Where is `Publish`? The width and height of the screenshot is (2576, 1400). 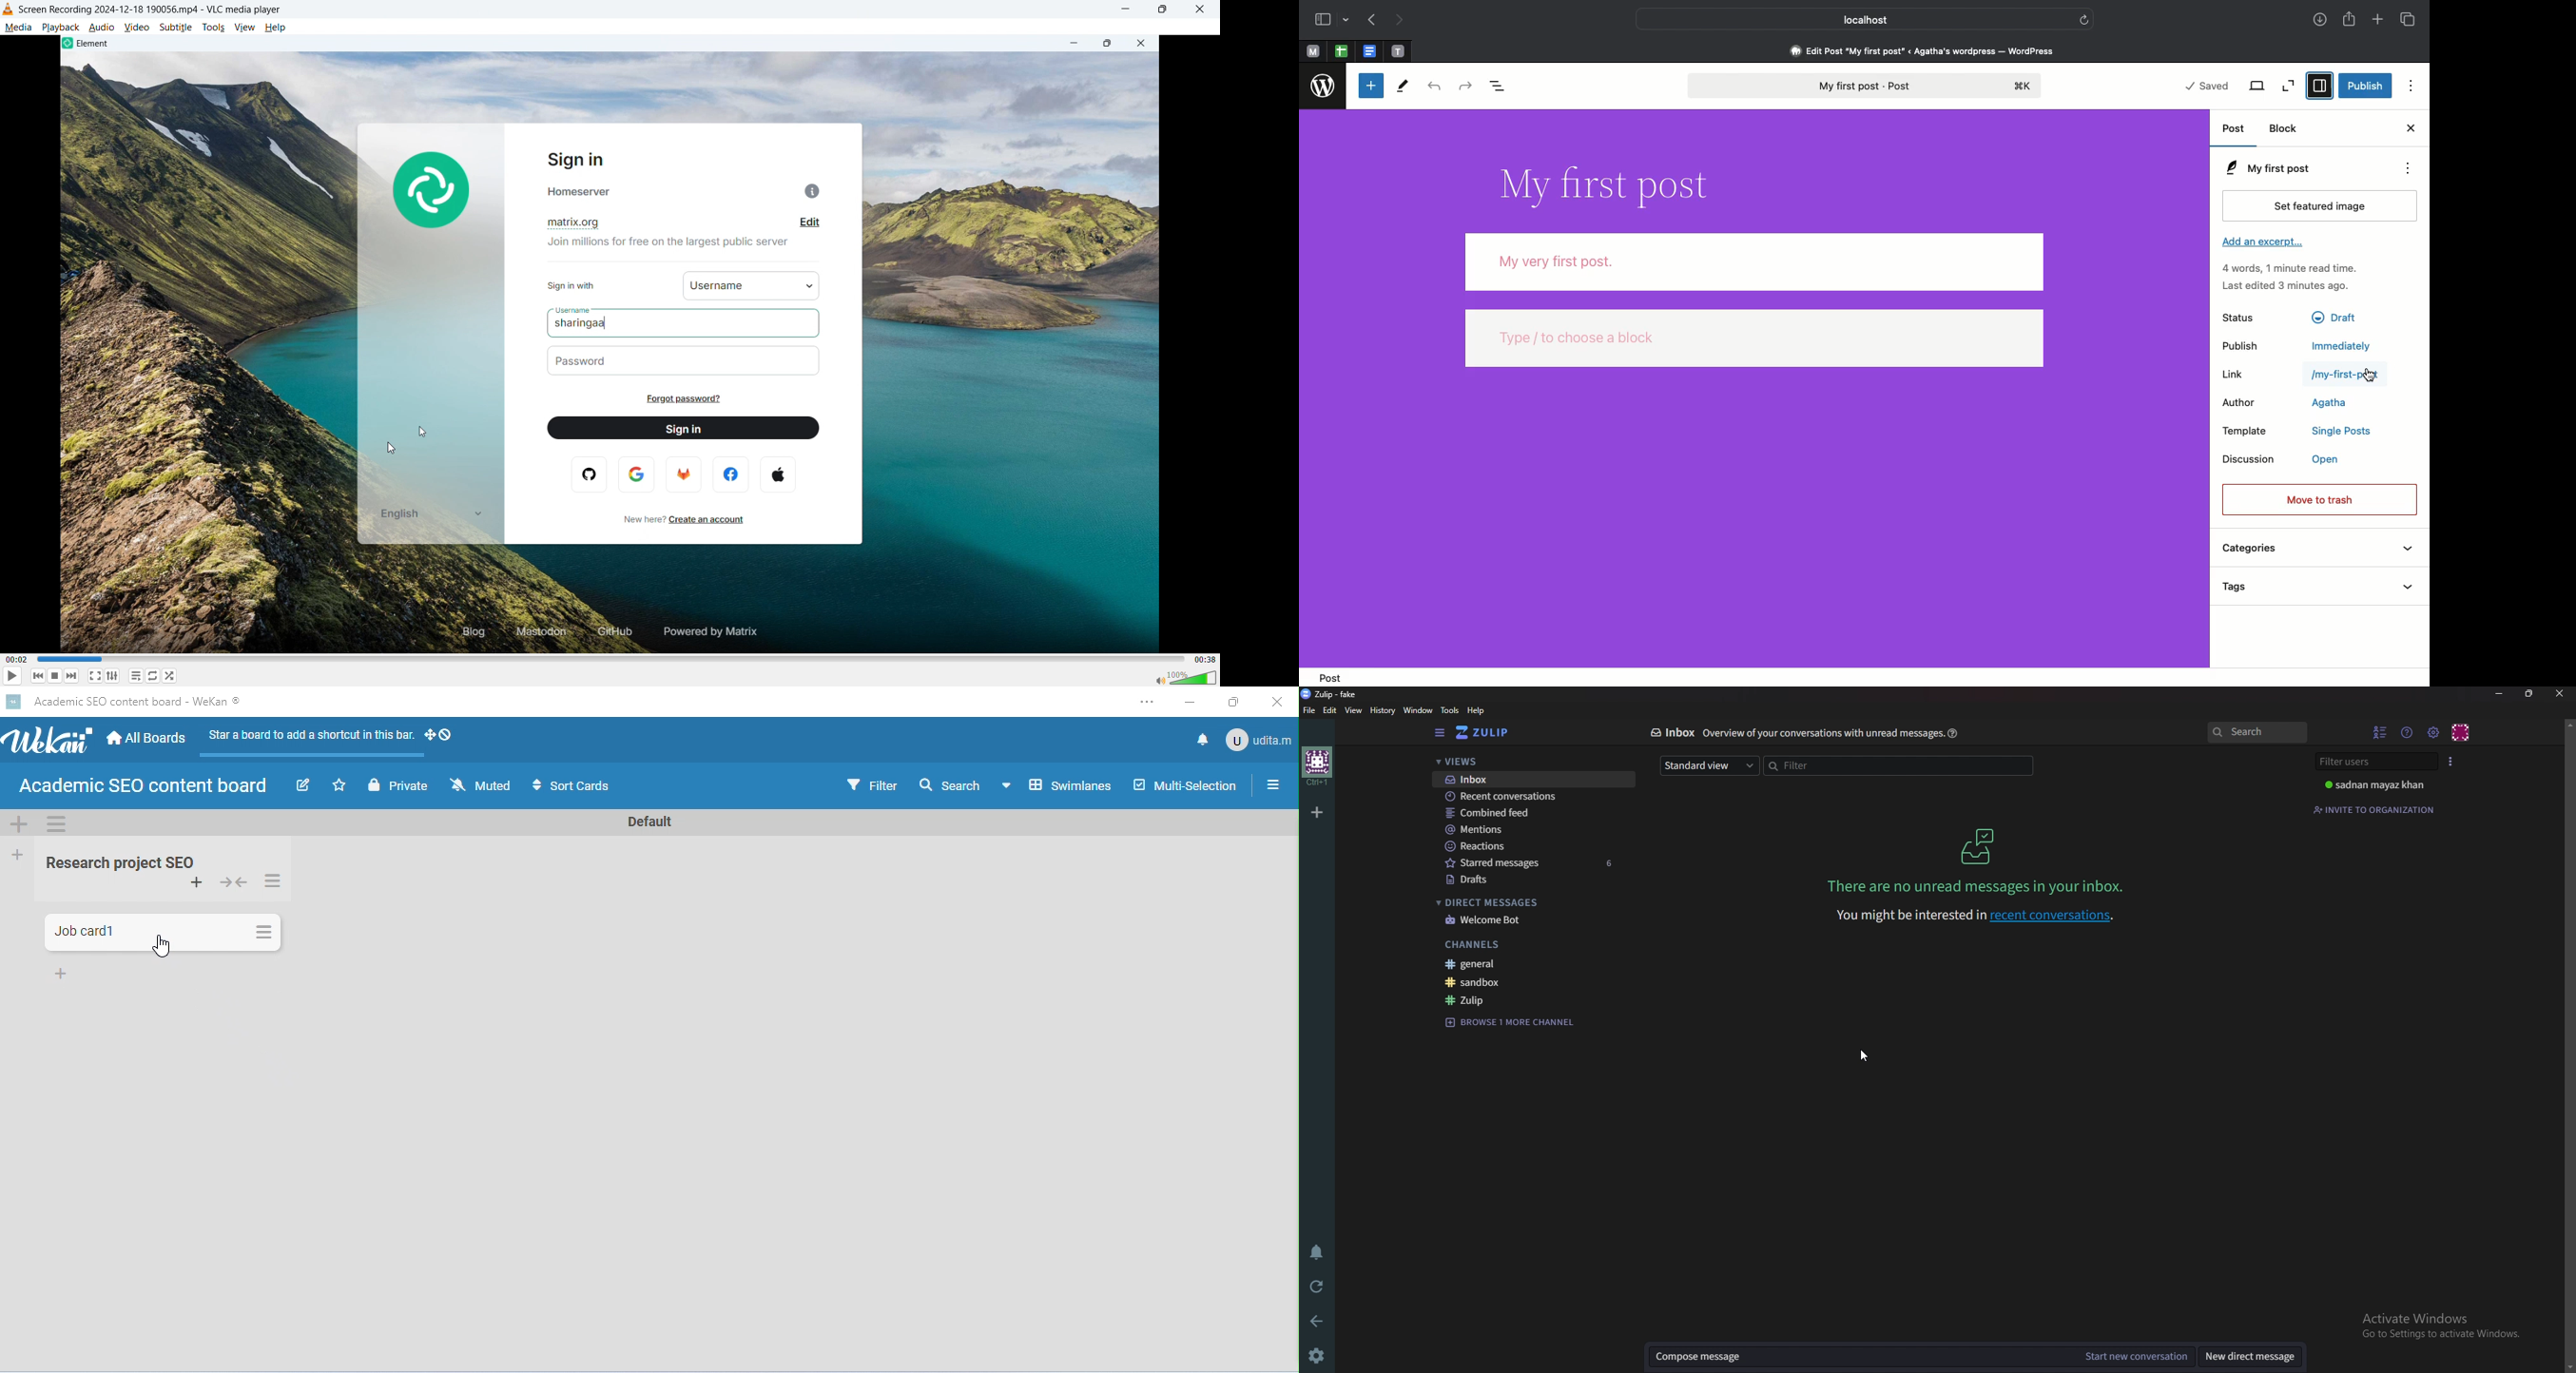
Publish is located at coordinates (2241, 344).